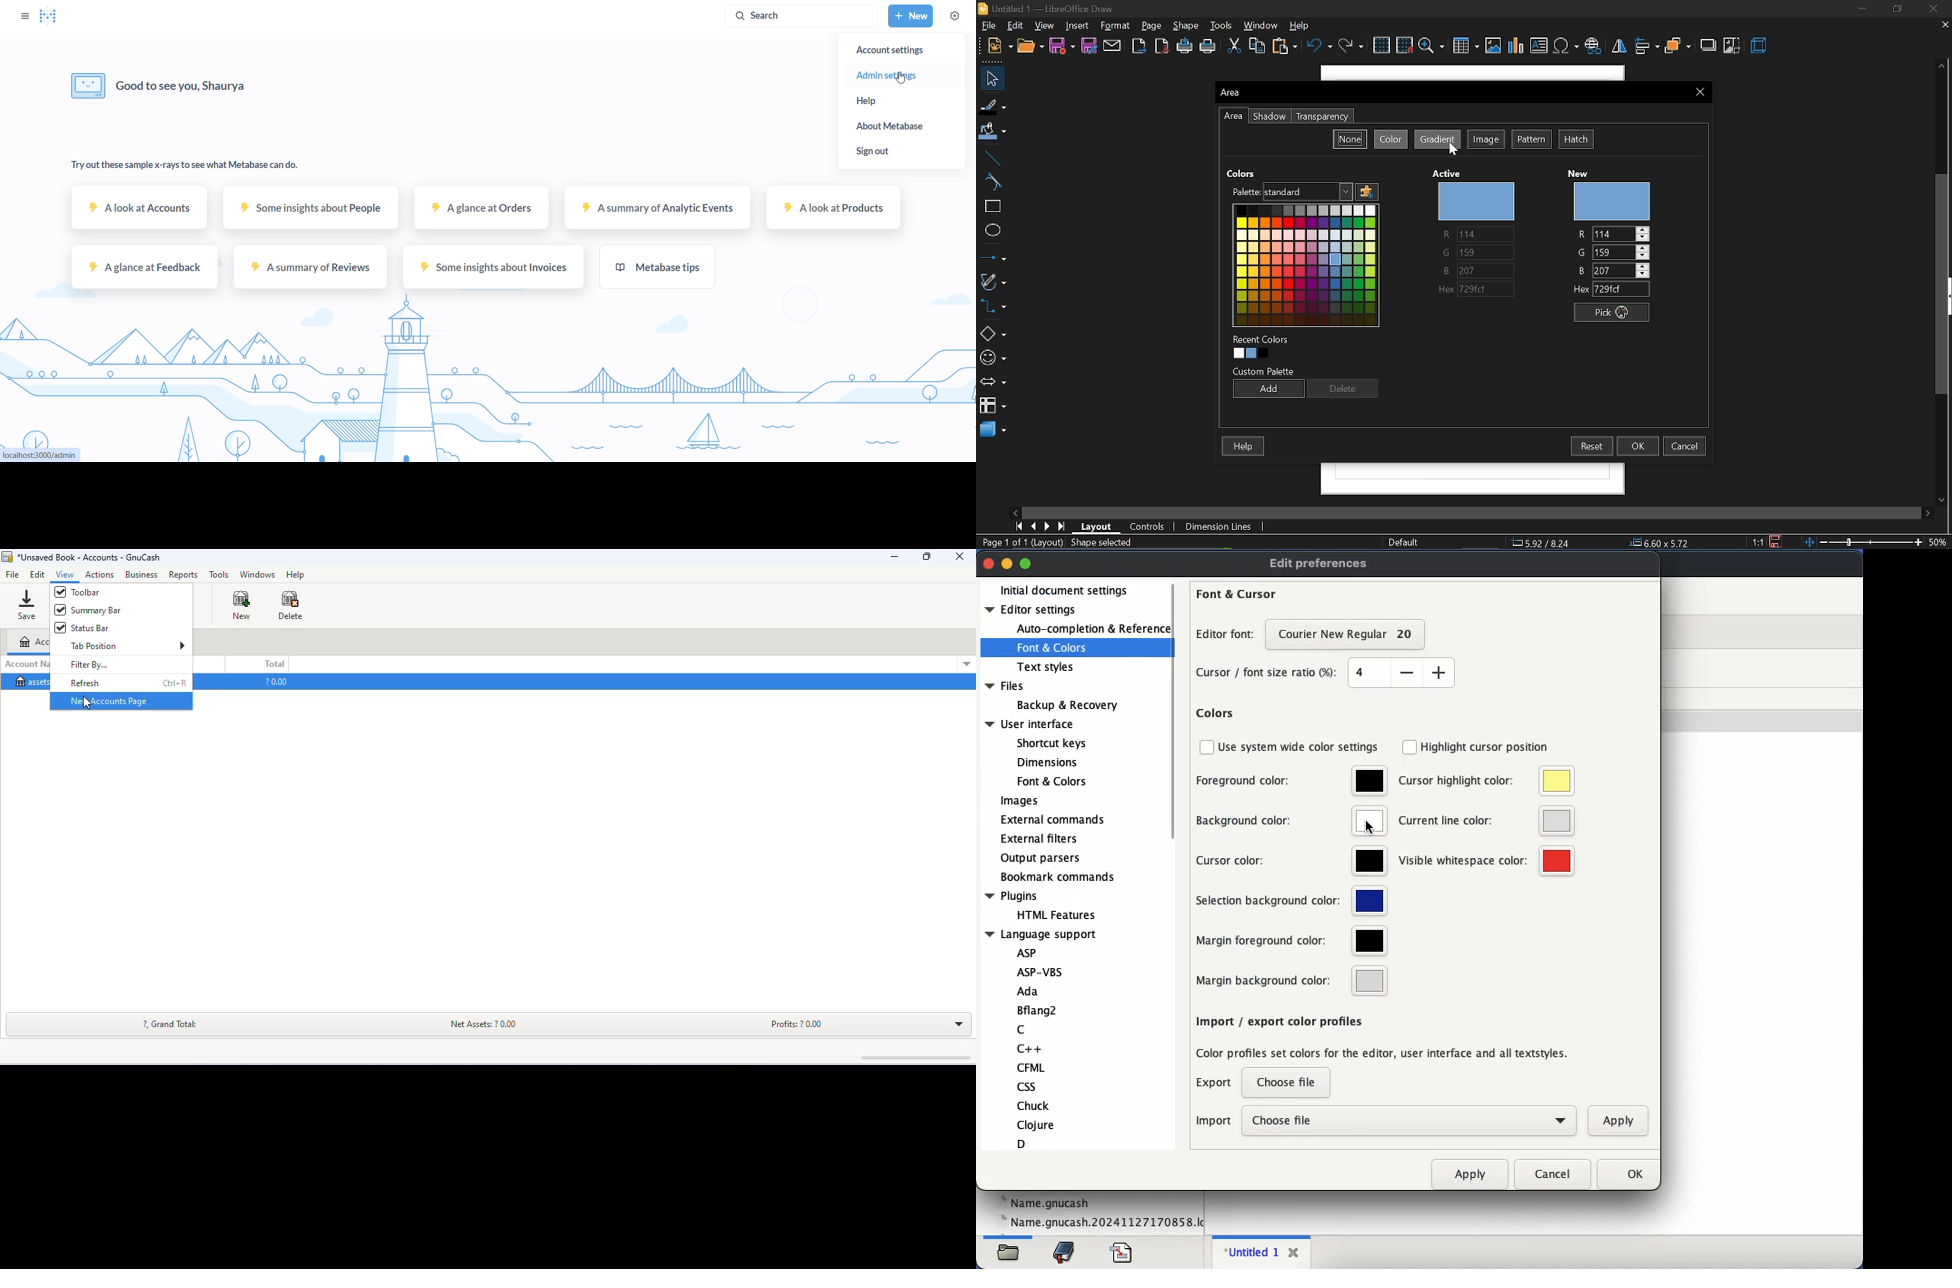 The image size is (1960, 1288). I want to click on tools, so click(1222, 27).